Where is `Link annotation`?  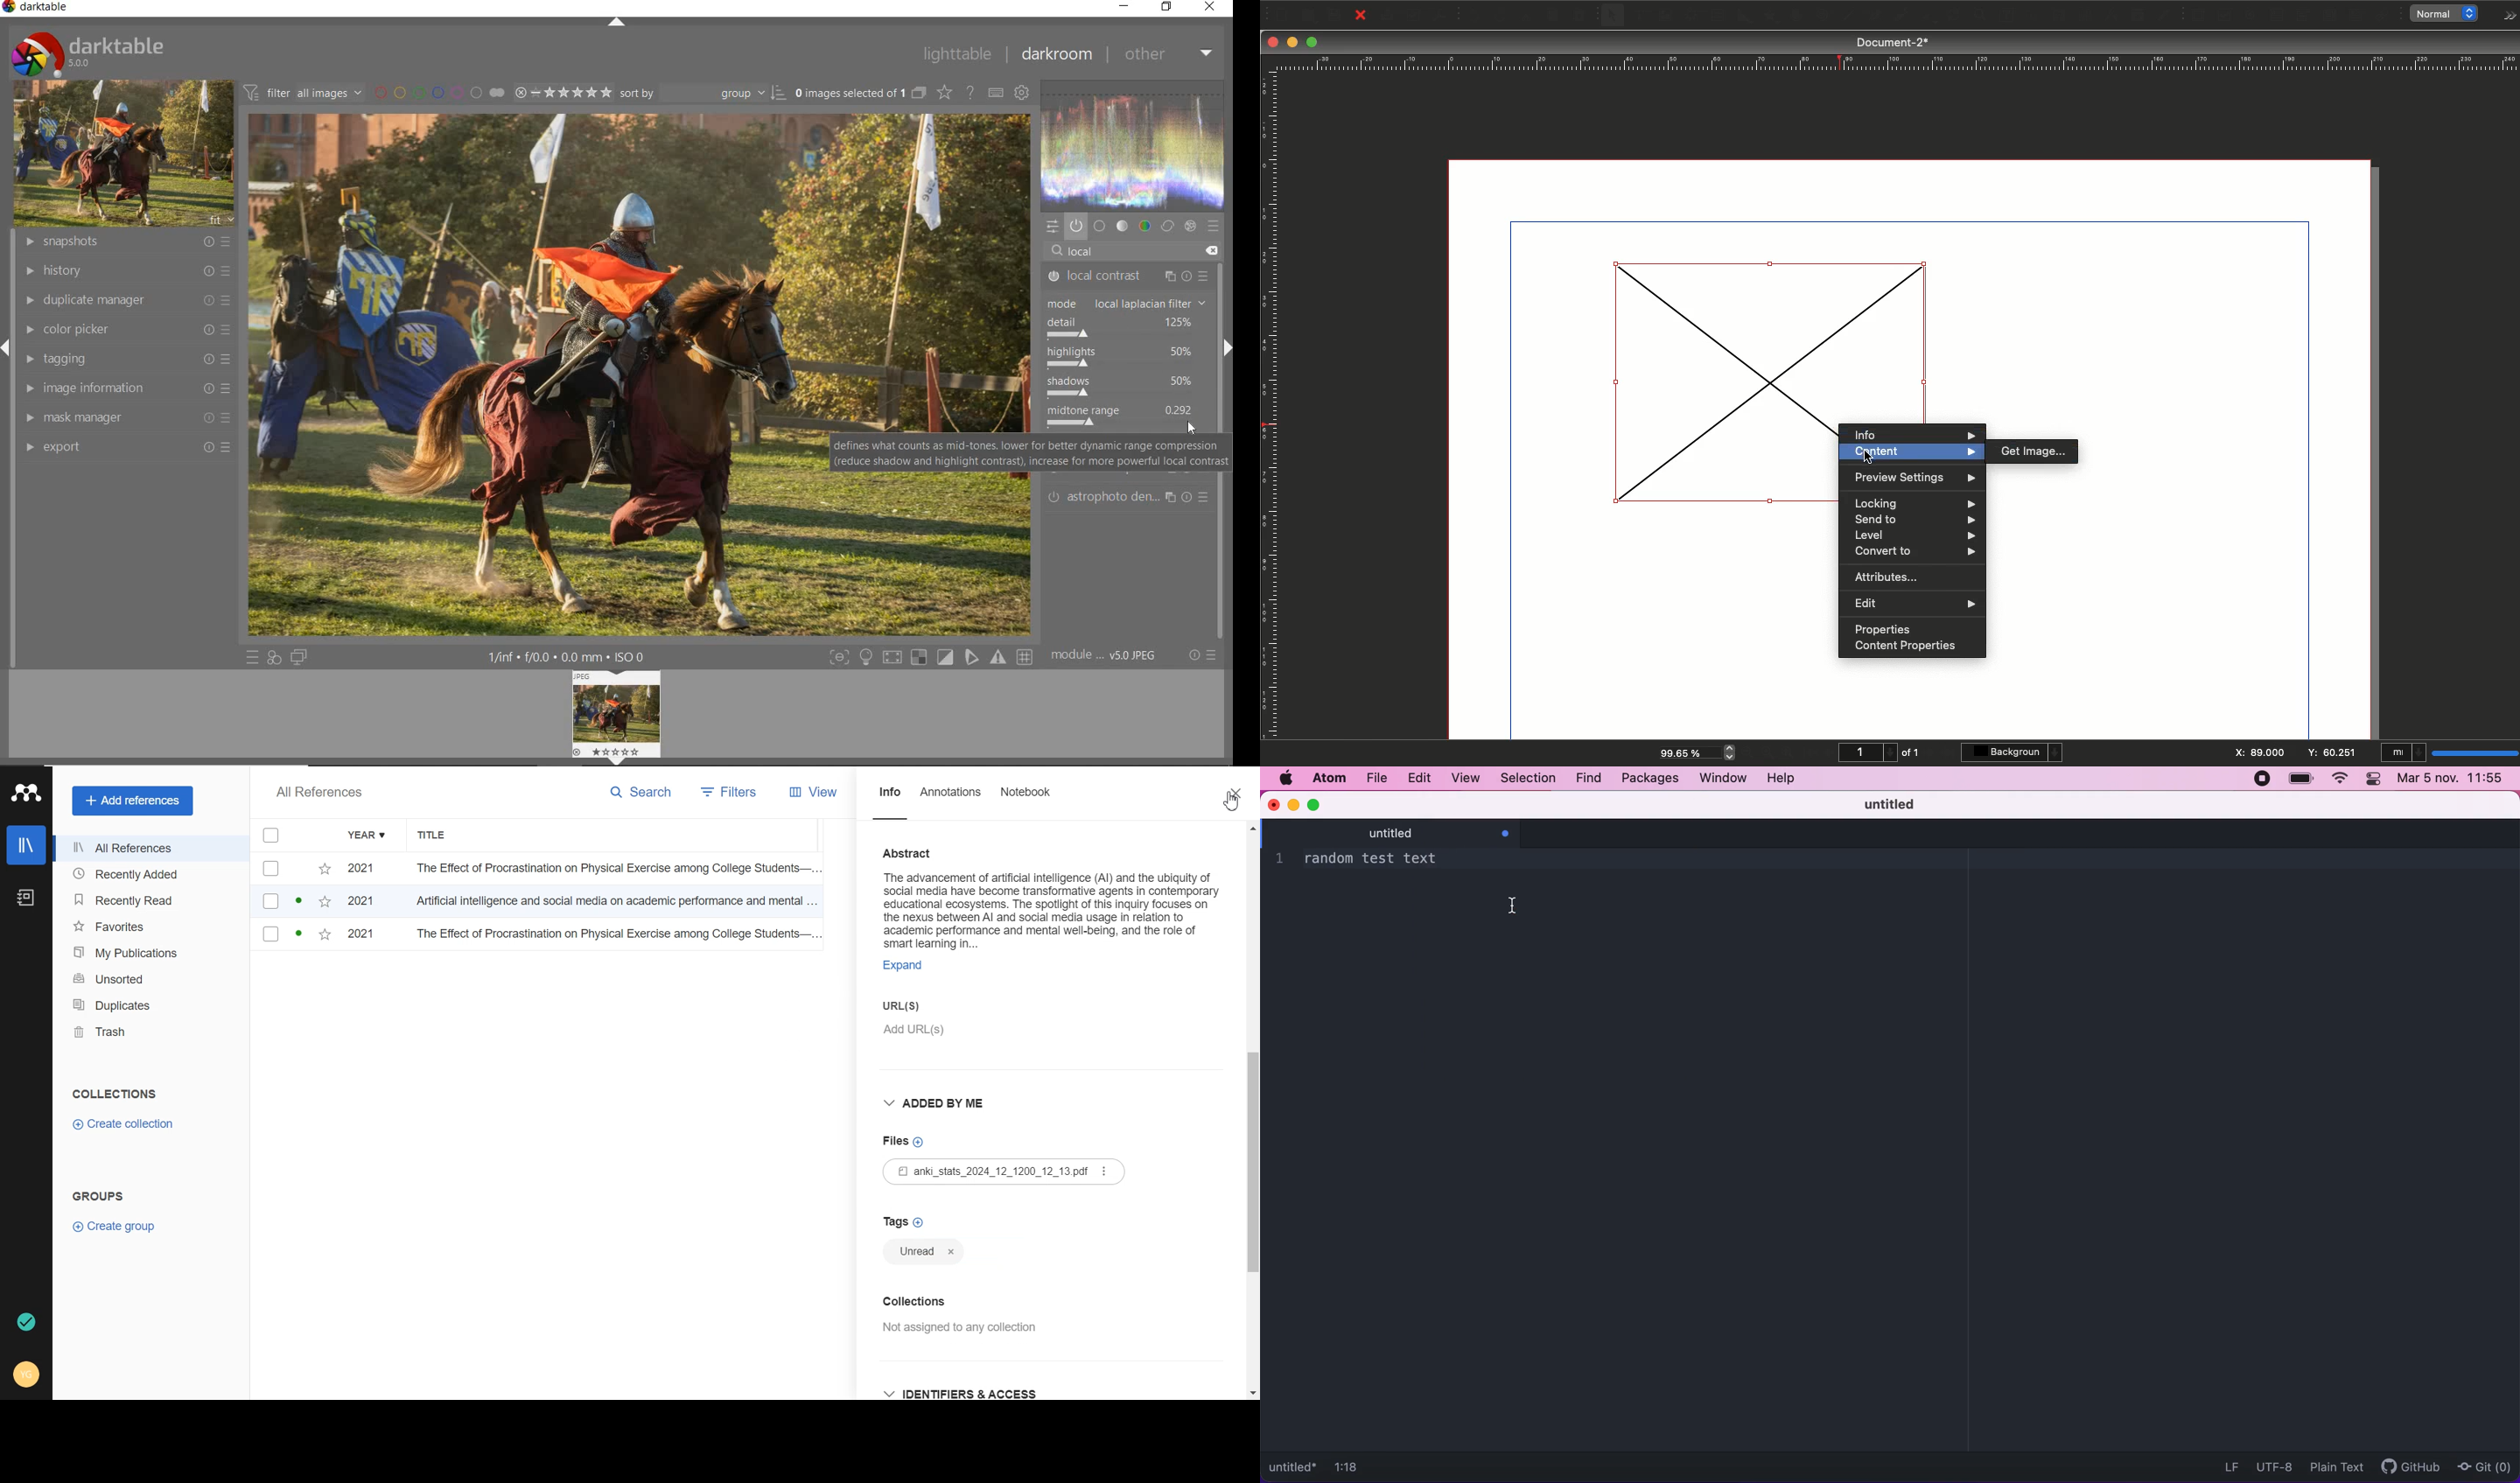 Link annotation is located at coordinates (2385, 16).